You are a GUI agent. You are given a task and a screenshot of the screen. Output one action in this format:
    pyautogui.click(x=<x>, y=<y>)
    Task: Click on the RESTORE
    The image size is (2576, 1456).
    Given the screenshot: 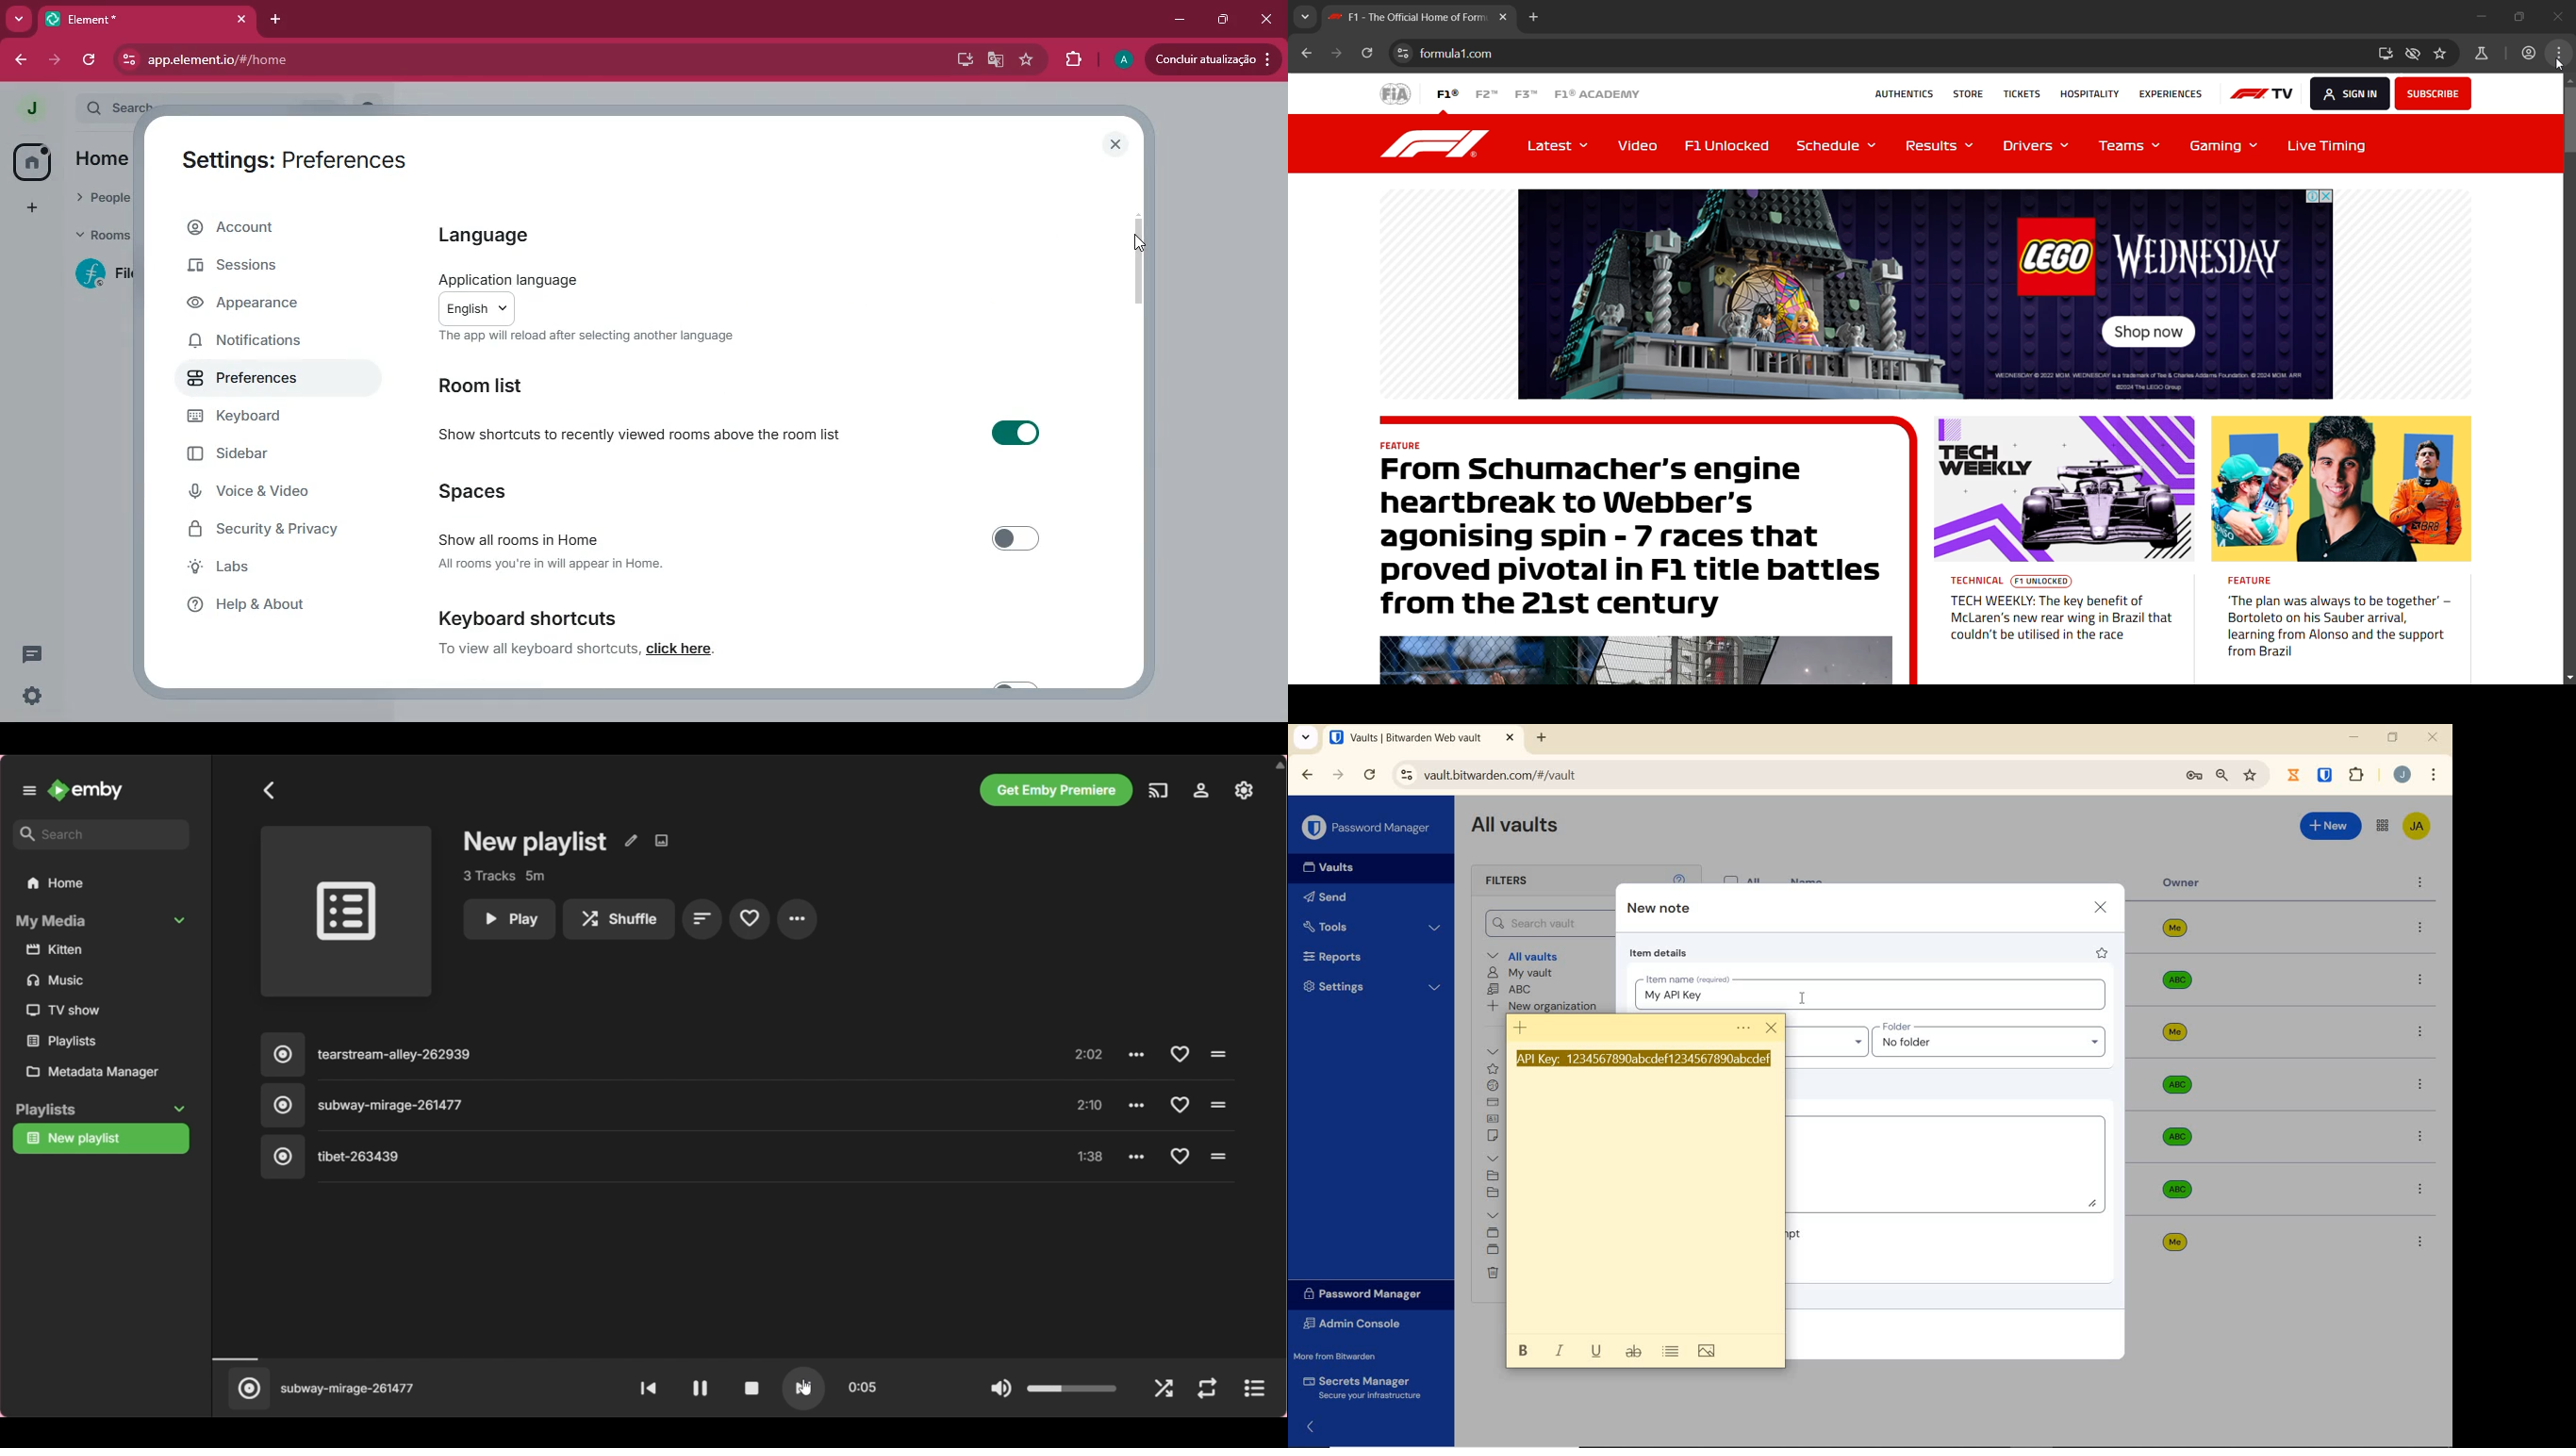 What is the action you would take?
    pyautogui.click(x=2393, y=739)
    